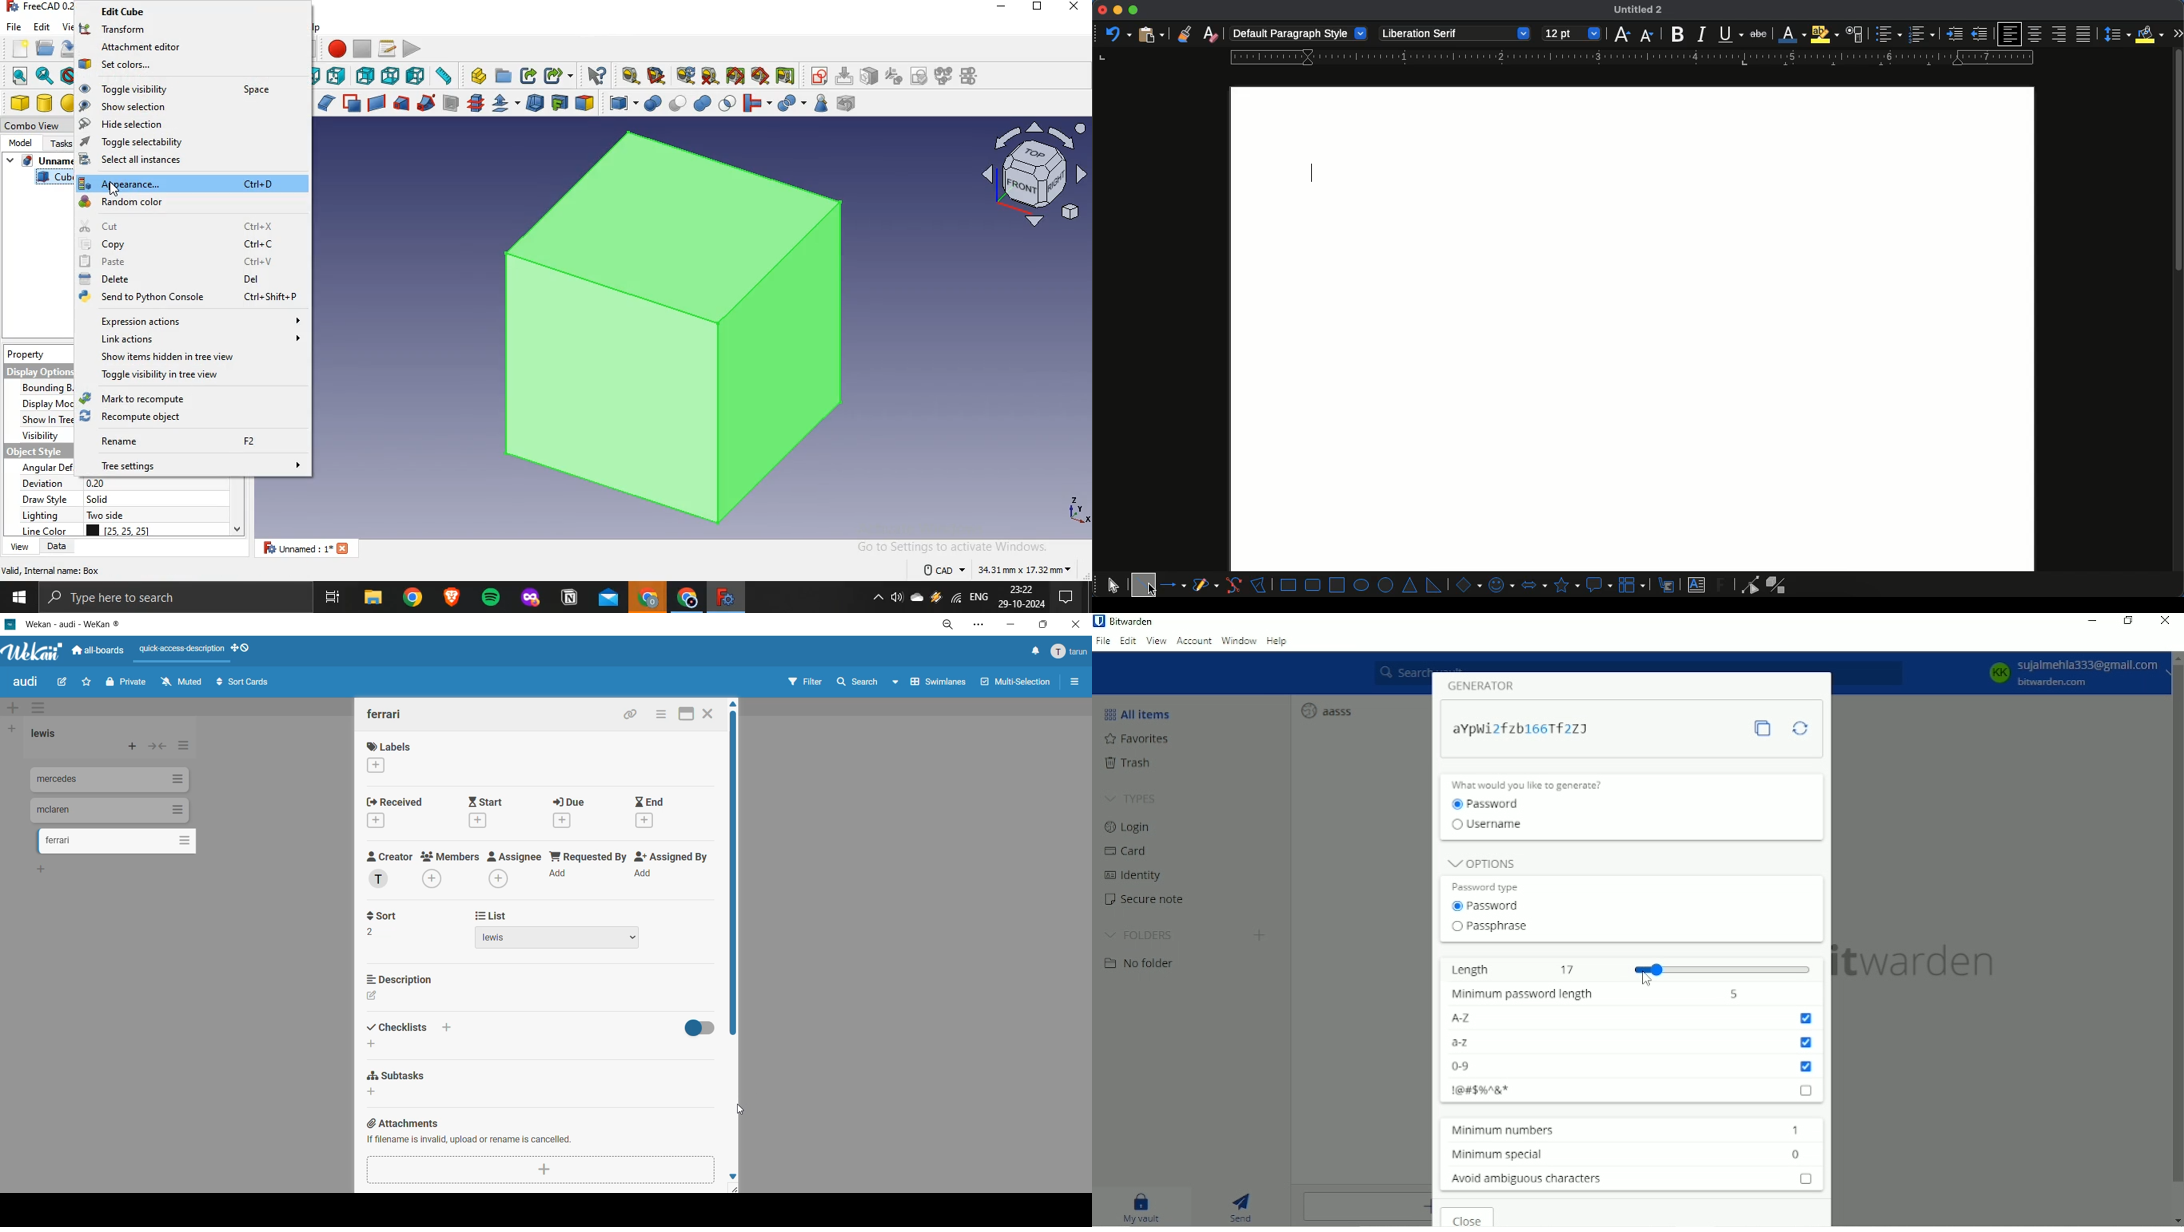  What do you see at coordinates (894, 75) in the screenshot?
I see `icon` at bounding box center [894, 75].